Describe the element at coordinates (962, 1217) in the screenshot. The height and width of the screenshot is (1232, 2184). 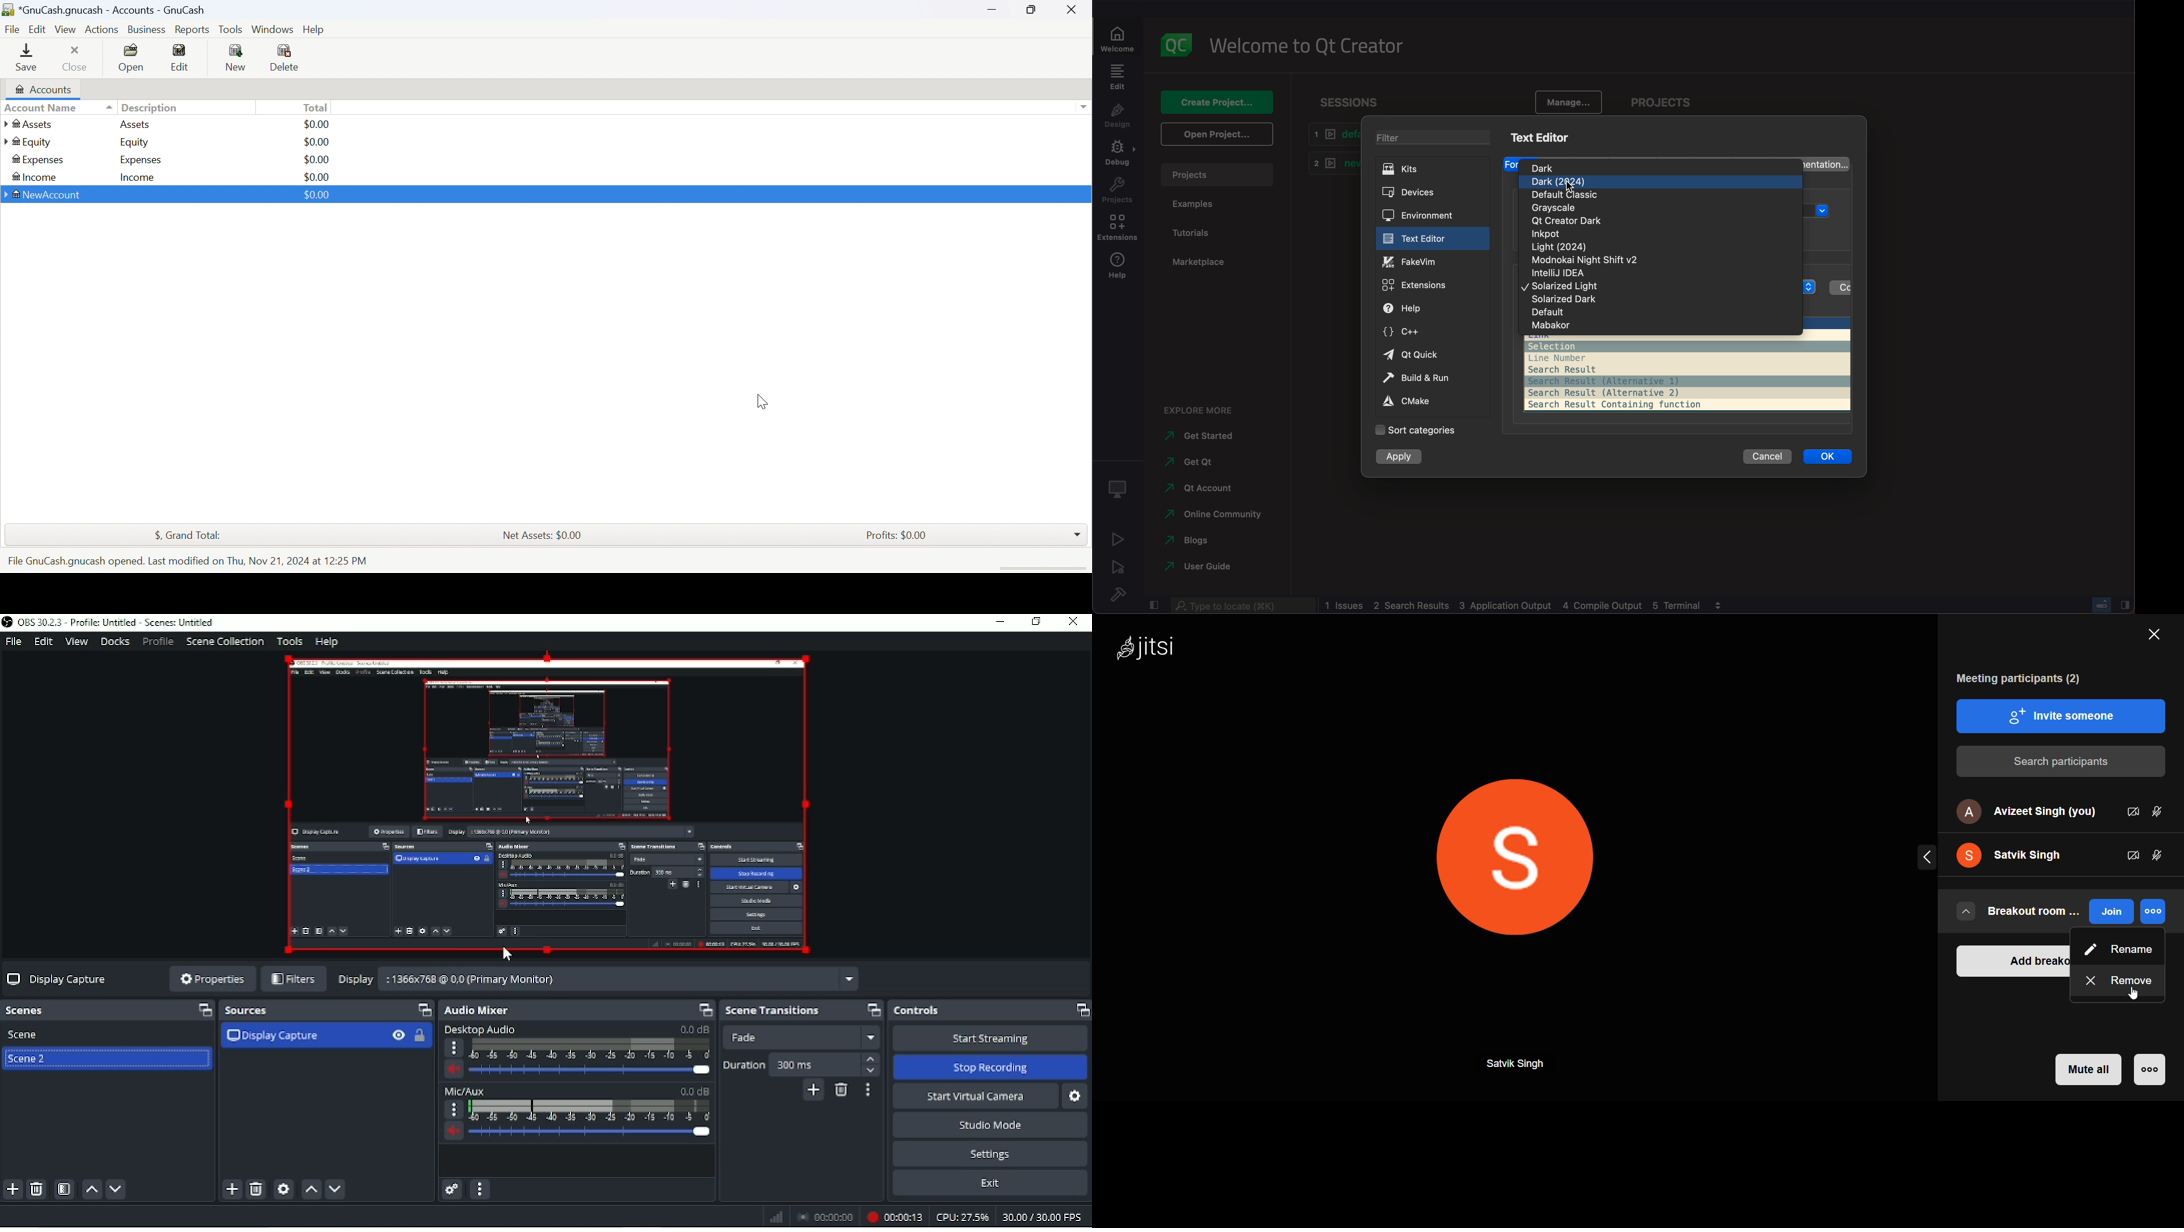
I see `CPU: 20.8%` at that location.